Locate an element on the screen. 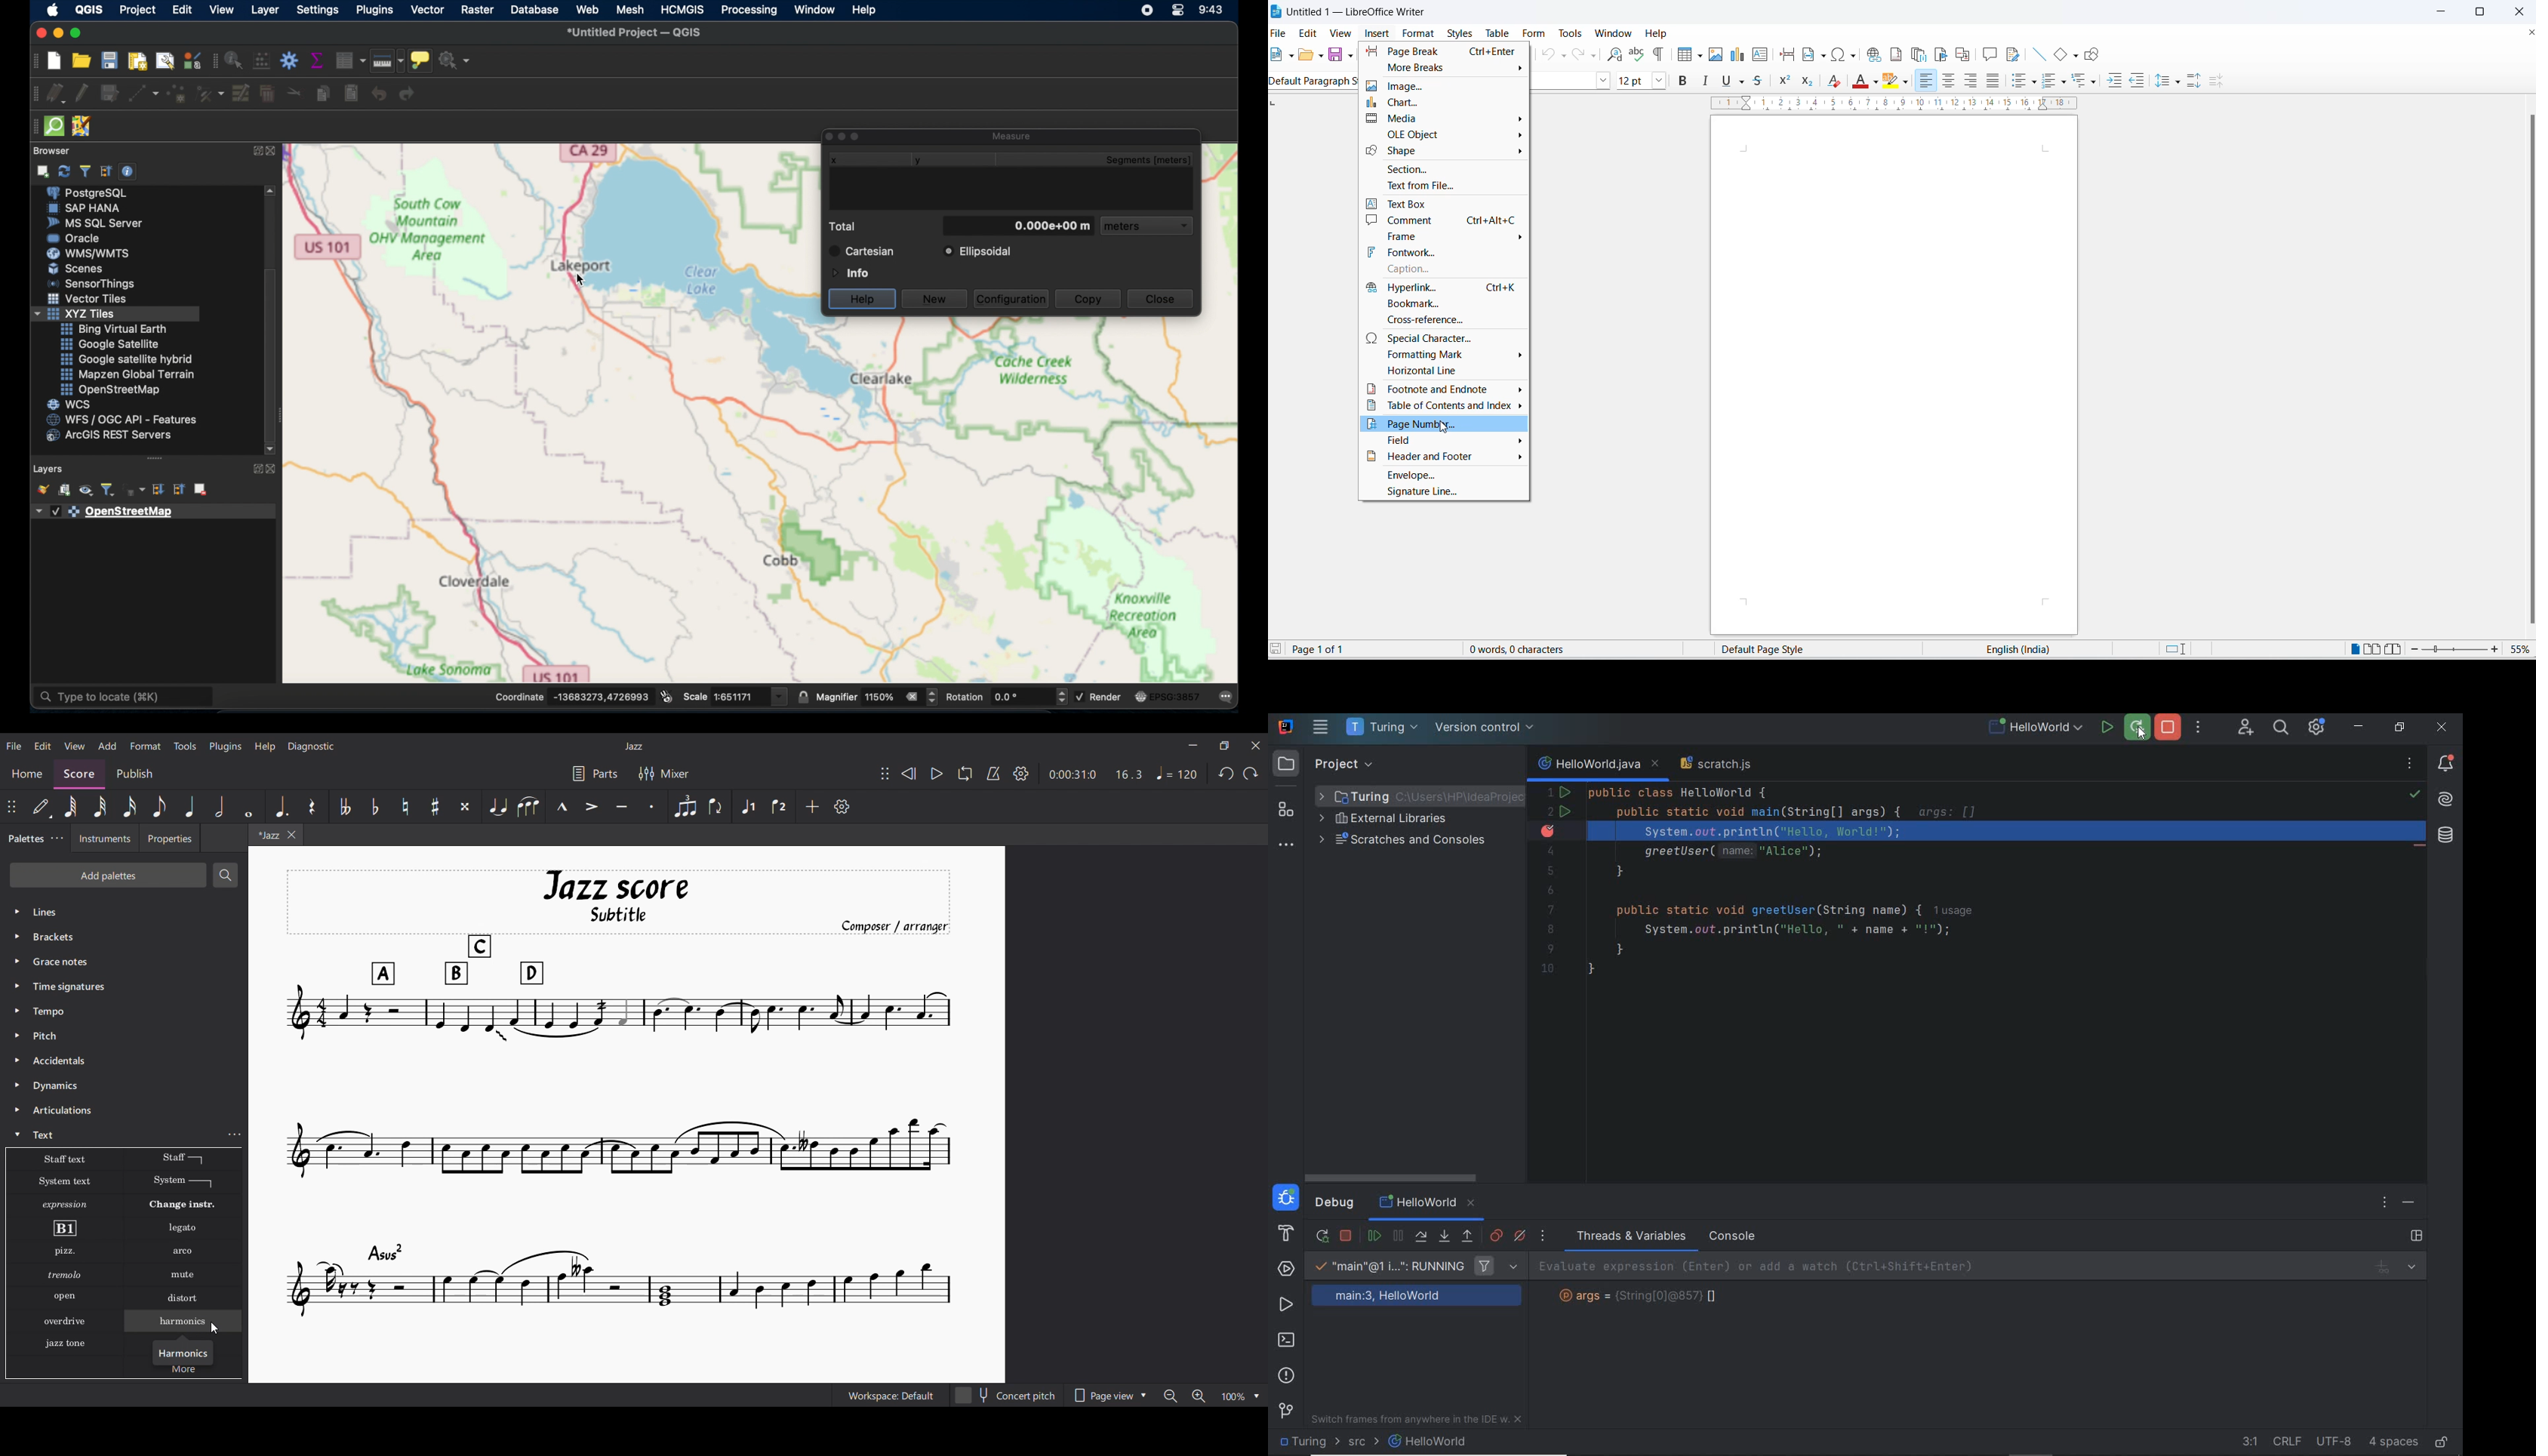 The height and width of the screenshot is (1456, 2548). delete selected  is located at coordinates (267, 94).